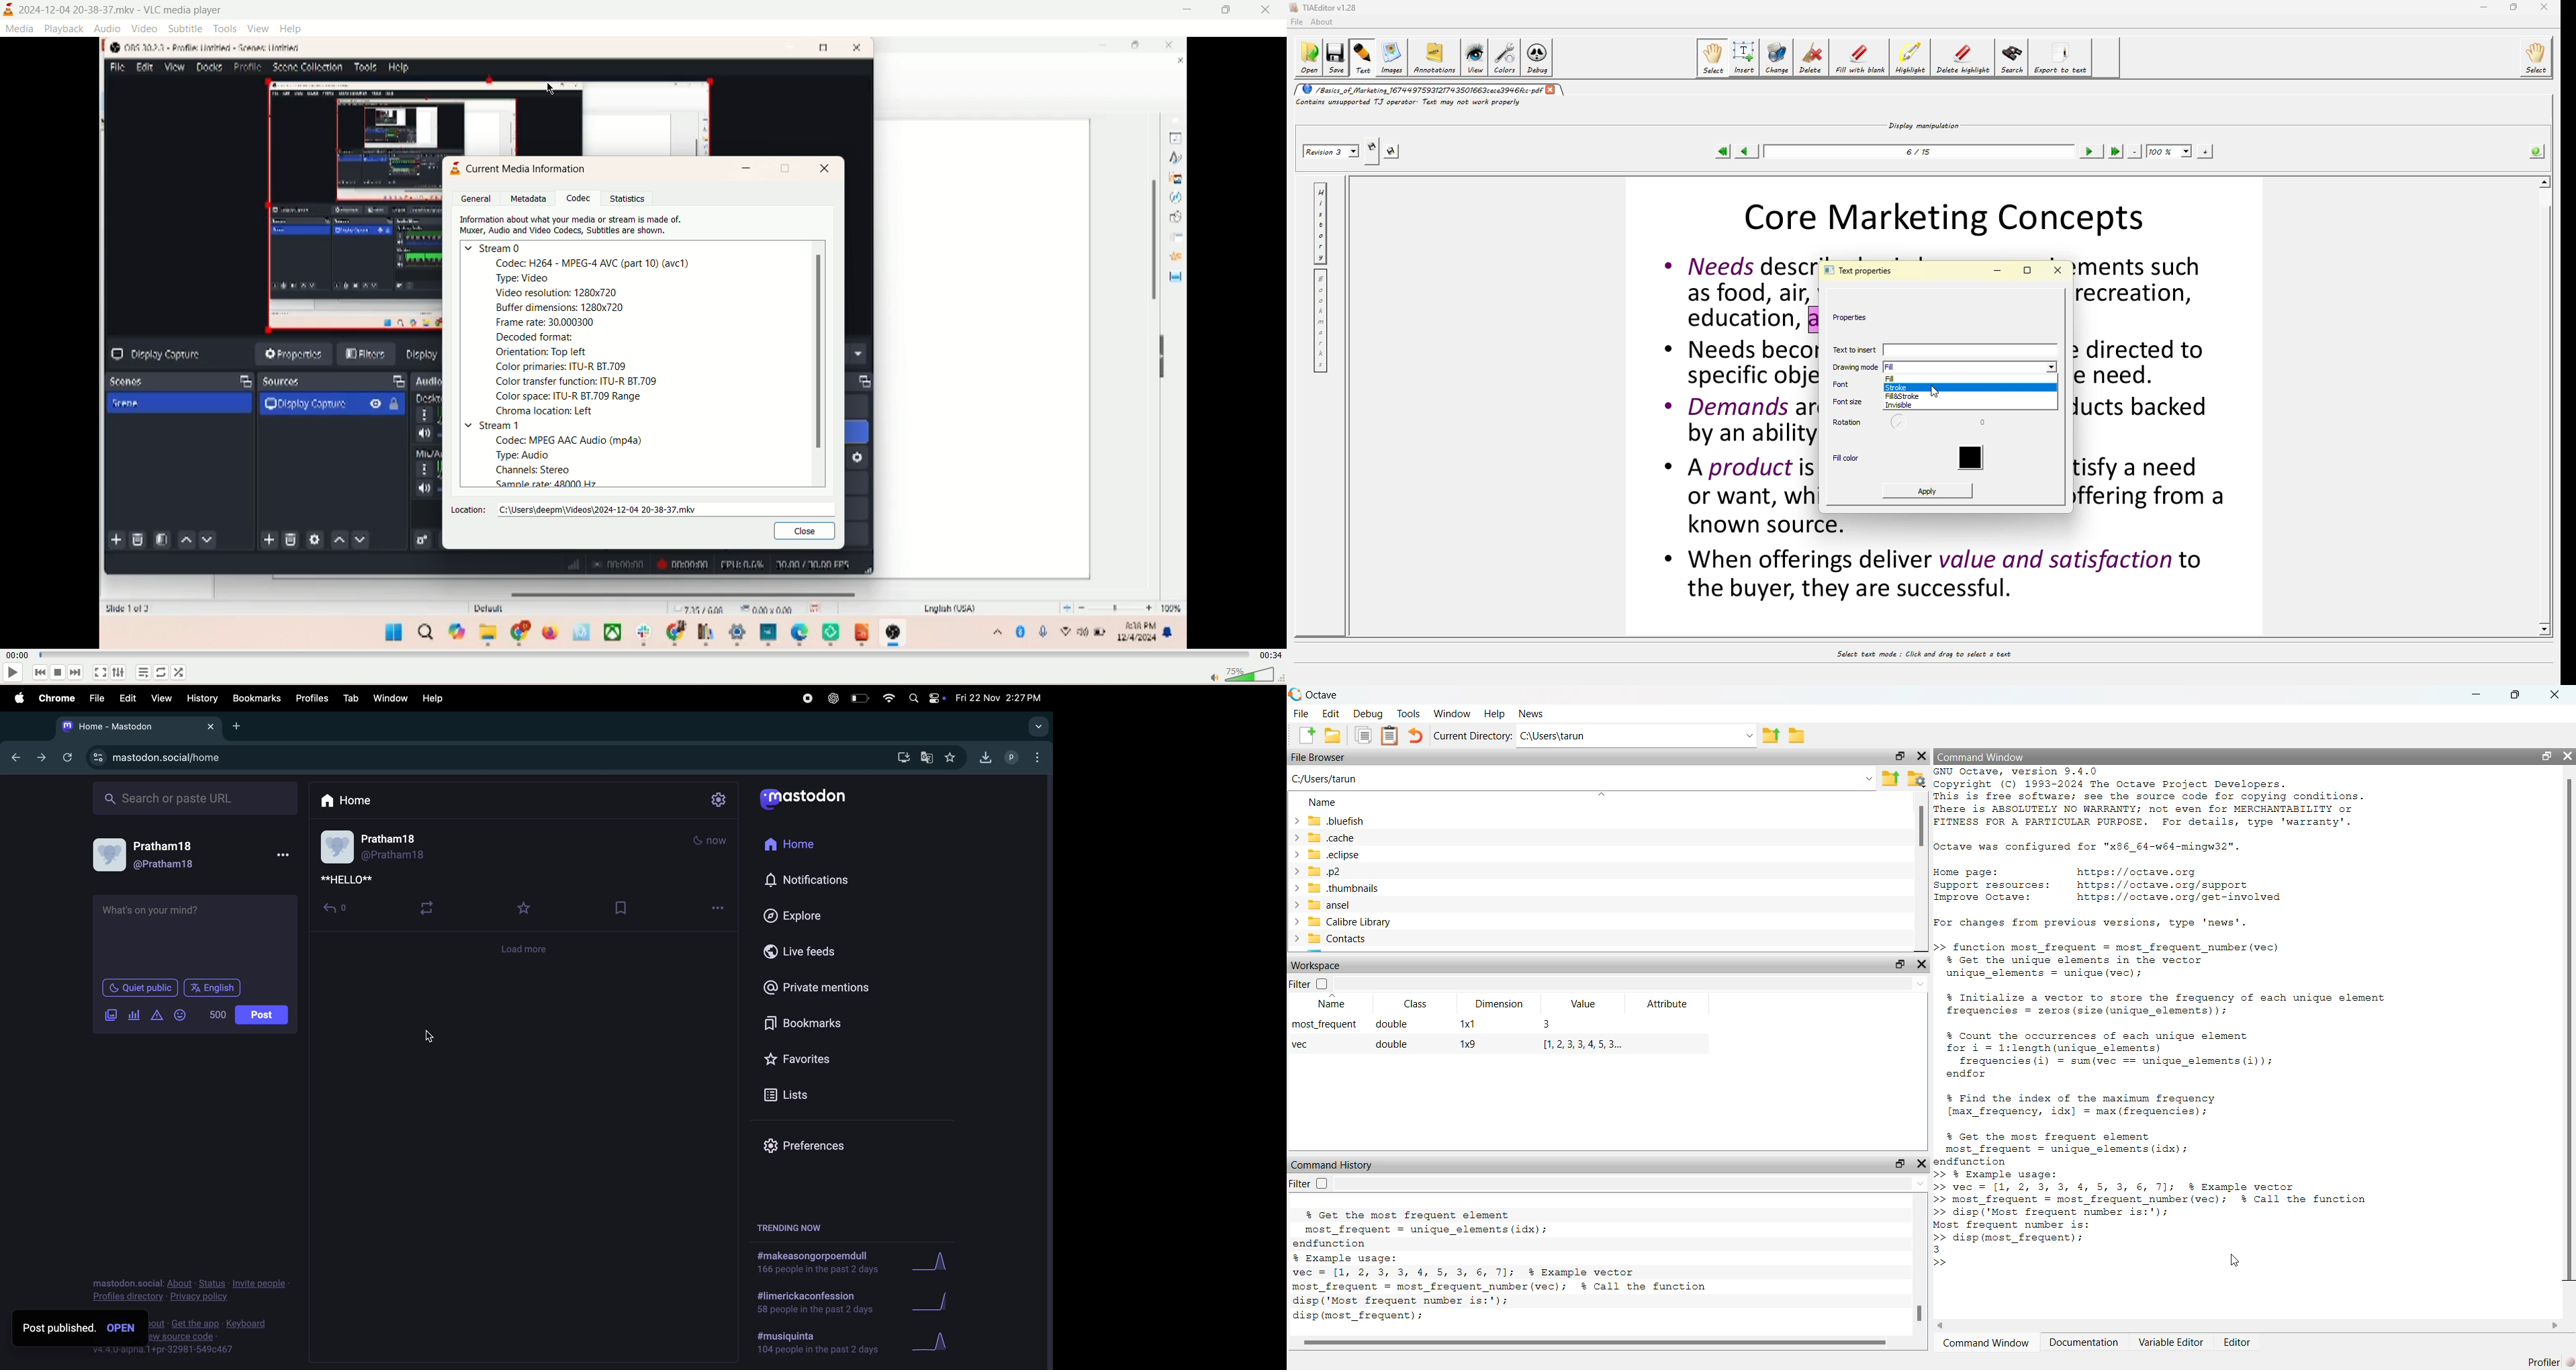  Describe the element at coordinates (1013, 757) in the screenshot. I see `profile` at that location.